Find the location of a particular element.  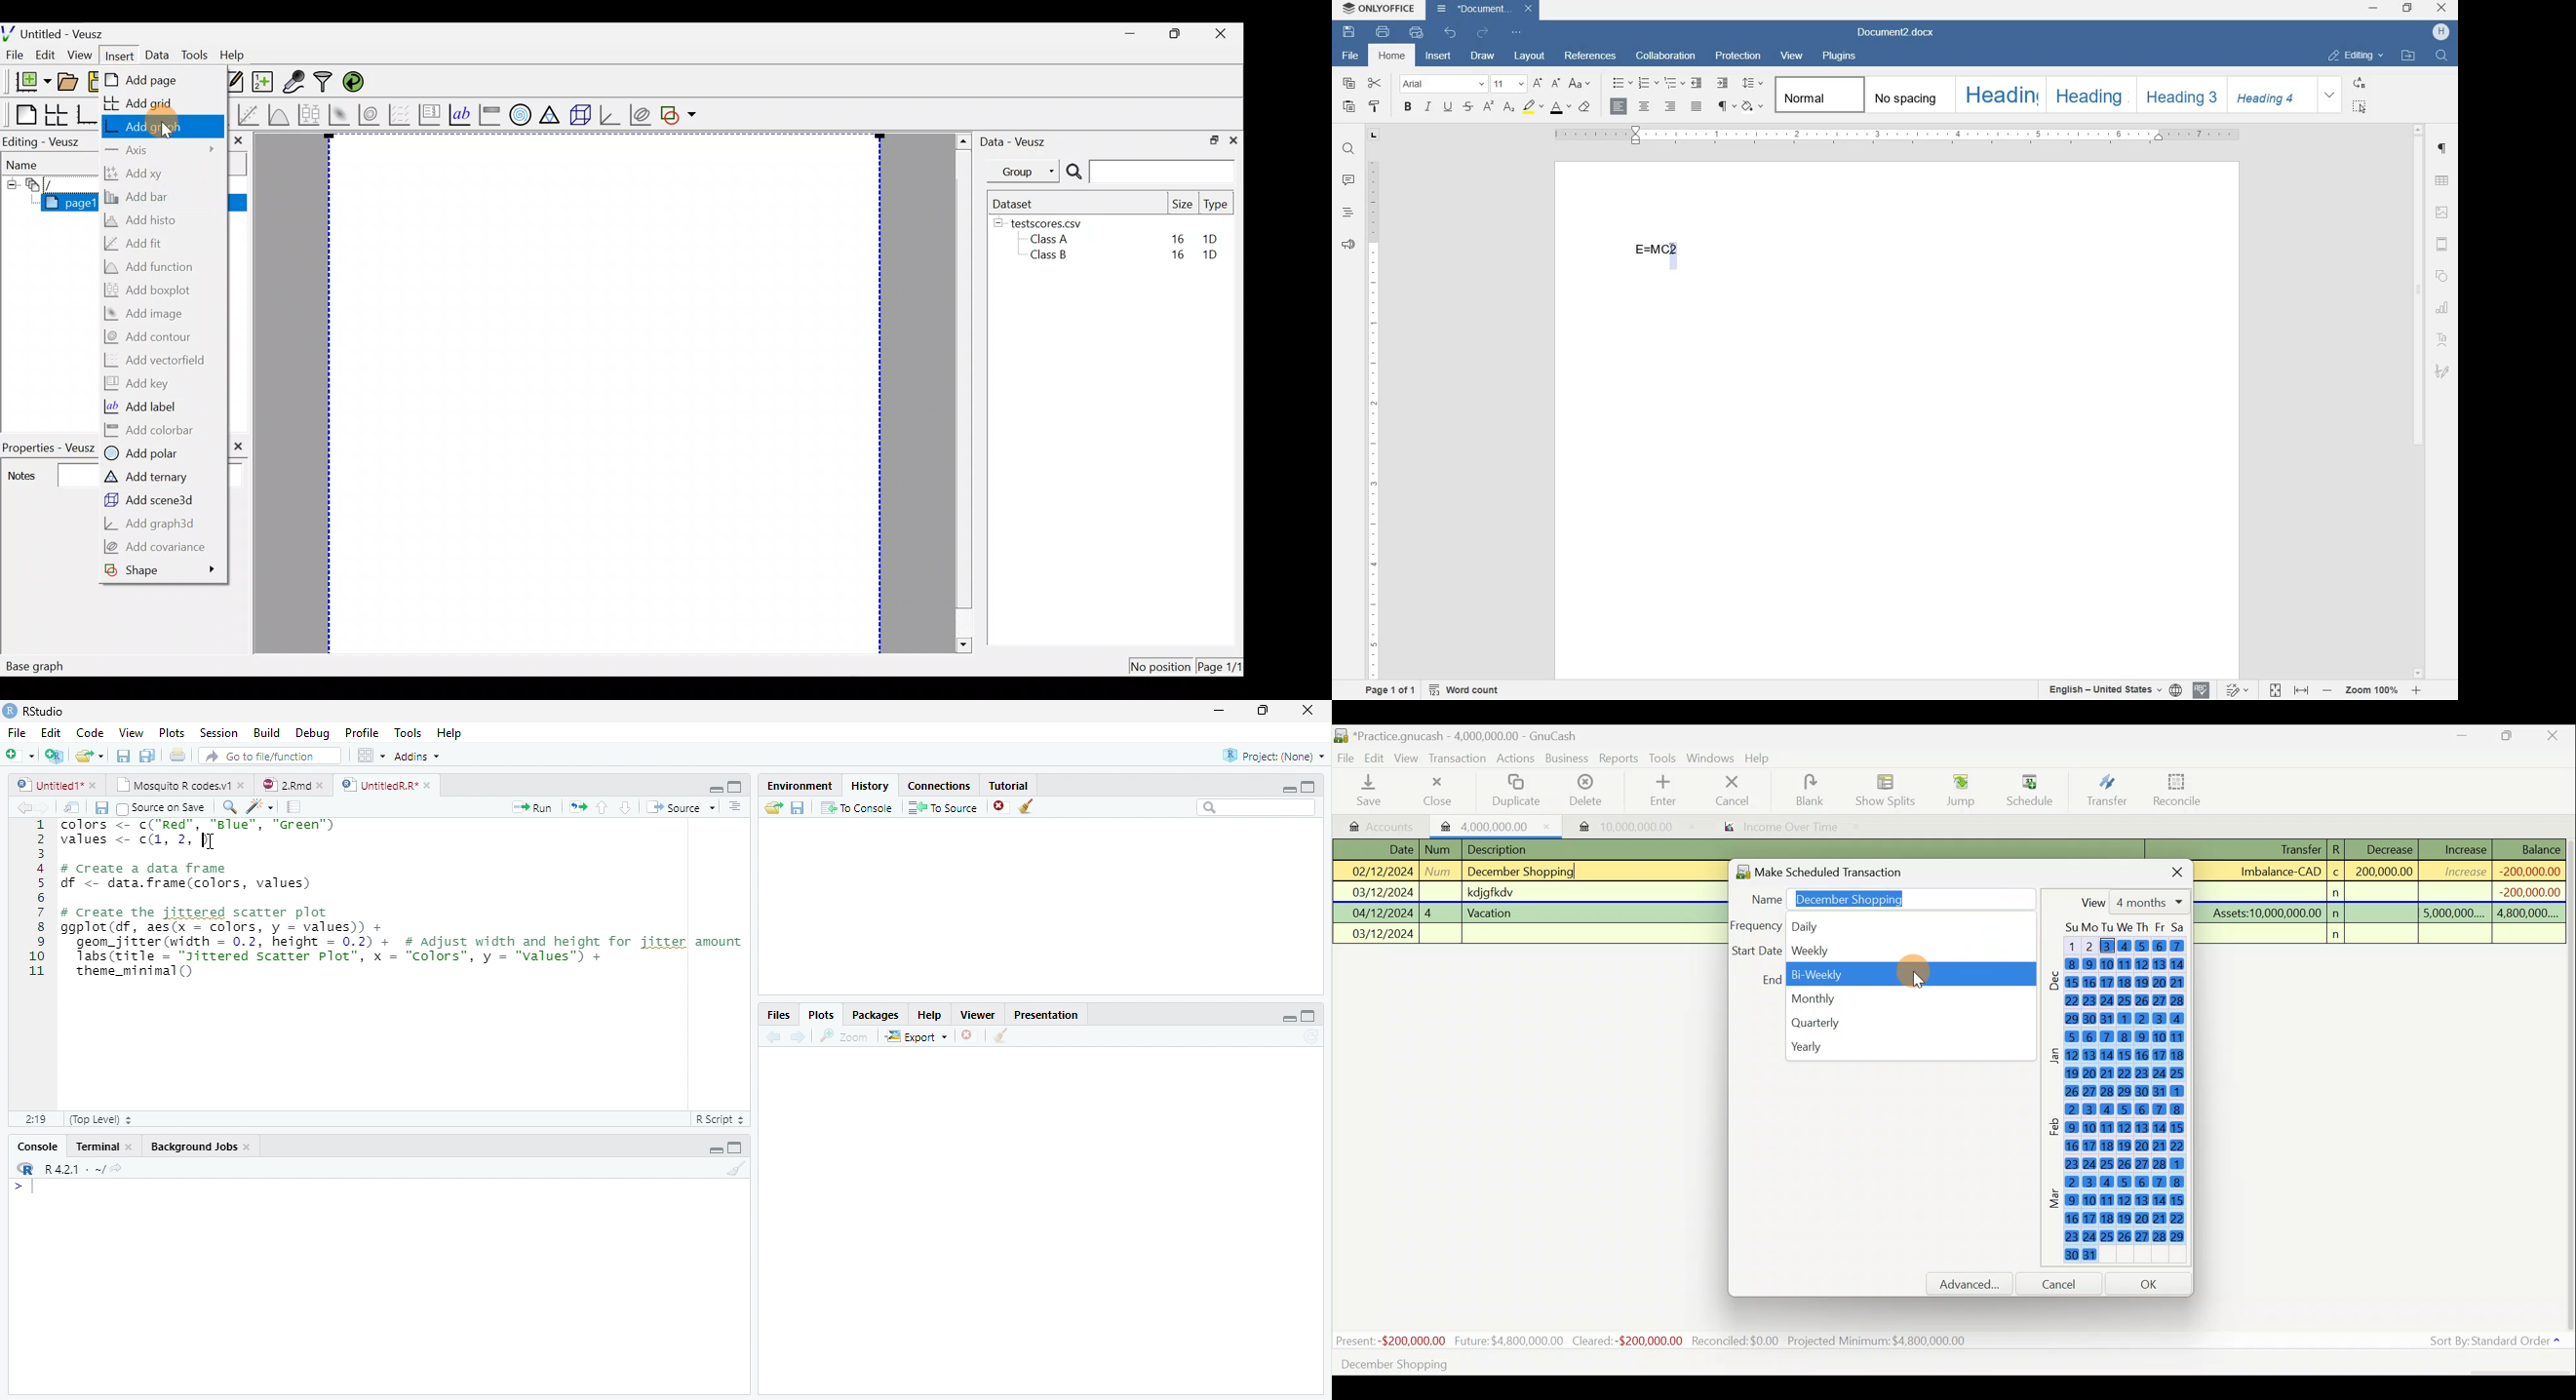

(Top Level) is located at coordinates (99, 1119).